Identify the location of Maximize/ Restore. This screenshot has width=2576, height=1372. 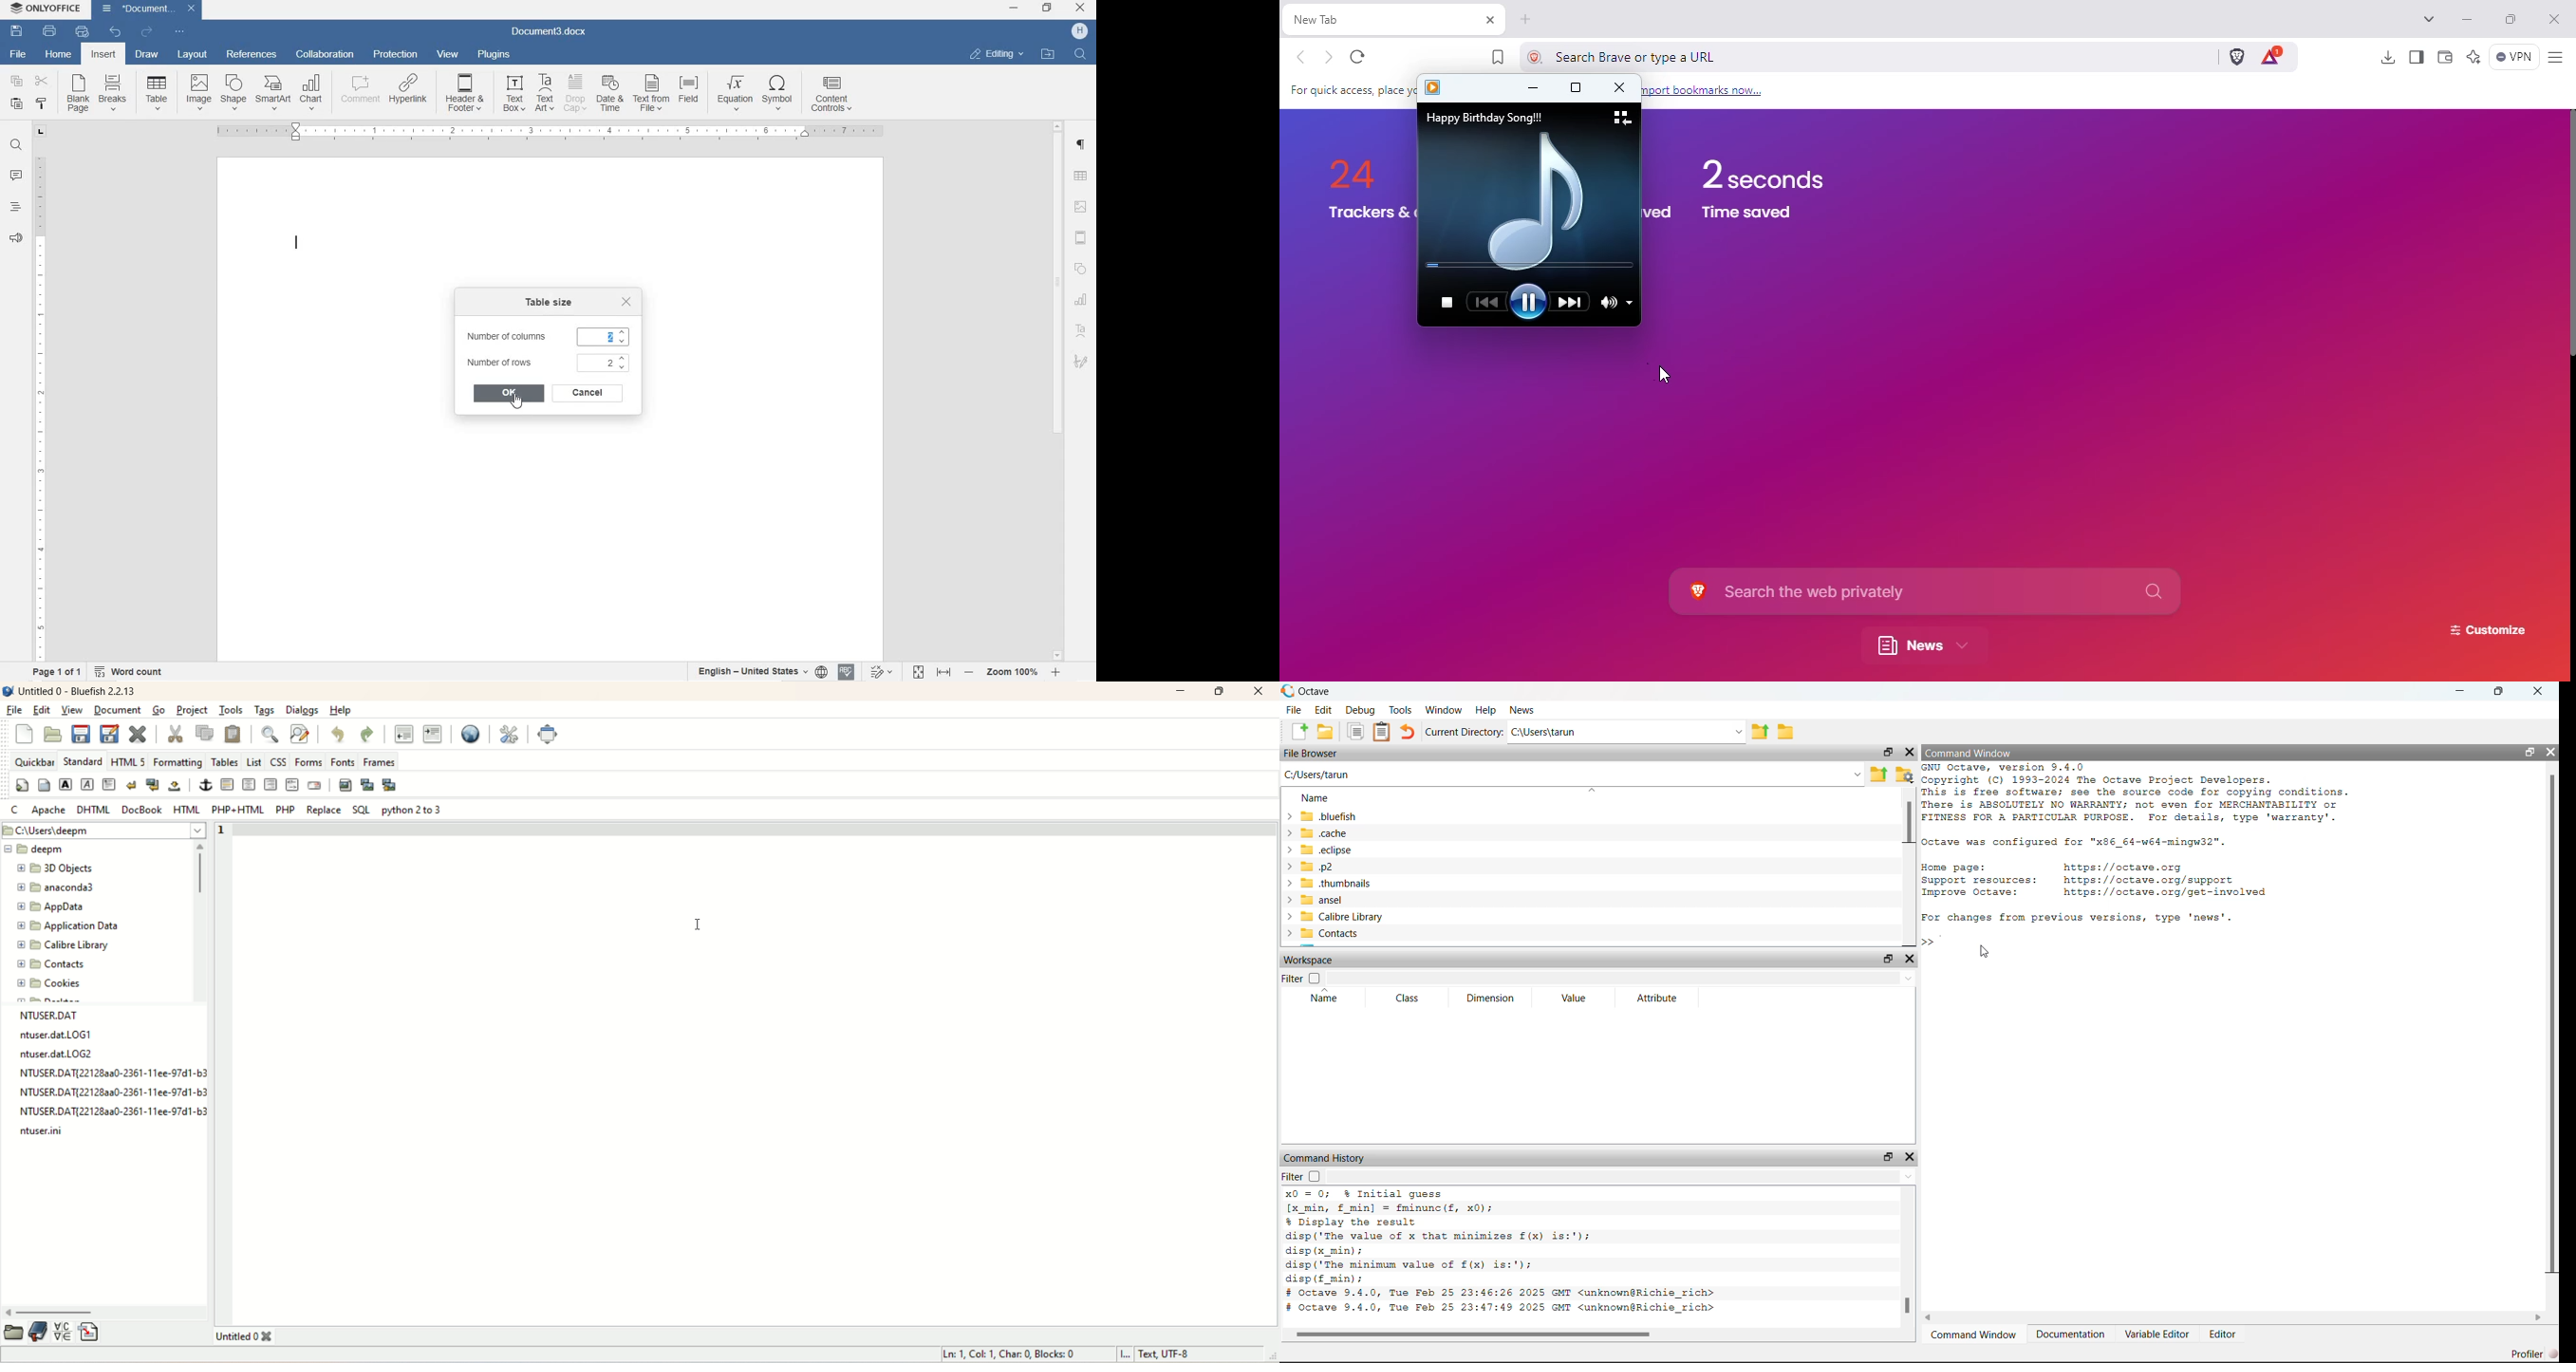
(2530, 752).